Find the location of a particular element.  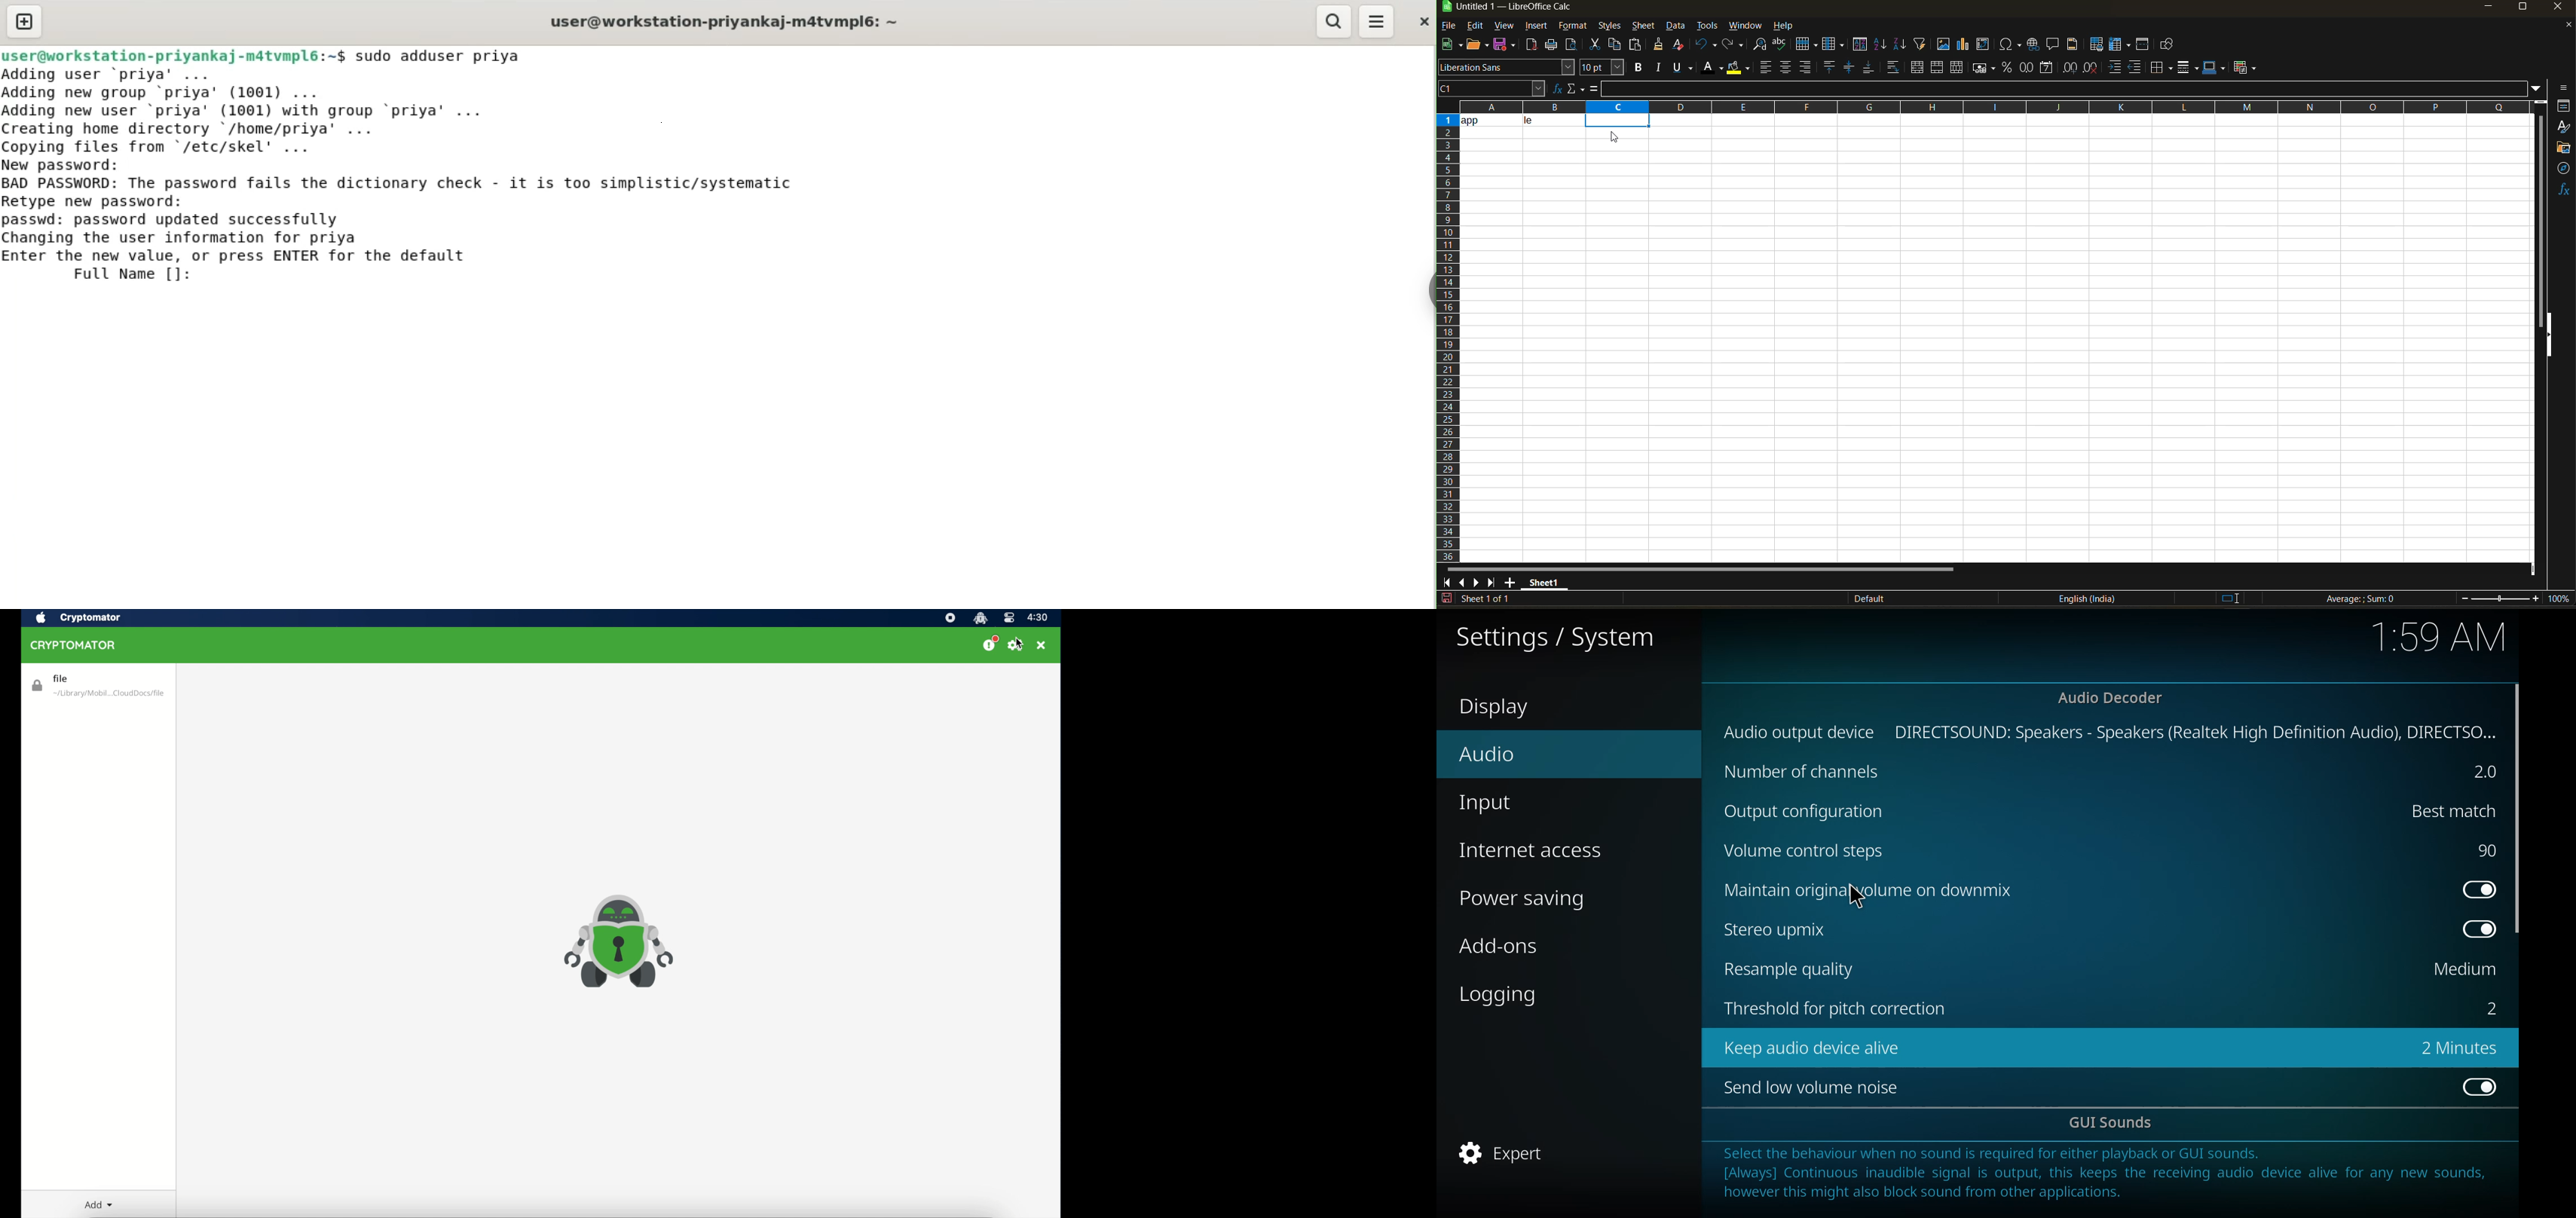

formula is located at coordinates (2364, 600).